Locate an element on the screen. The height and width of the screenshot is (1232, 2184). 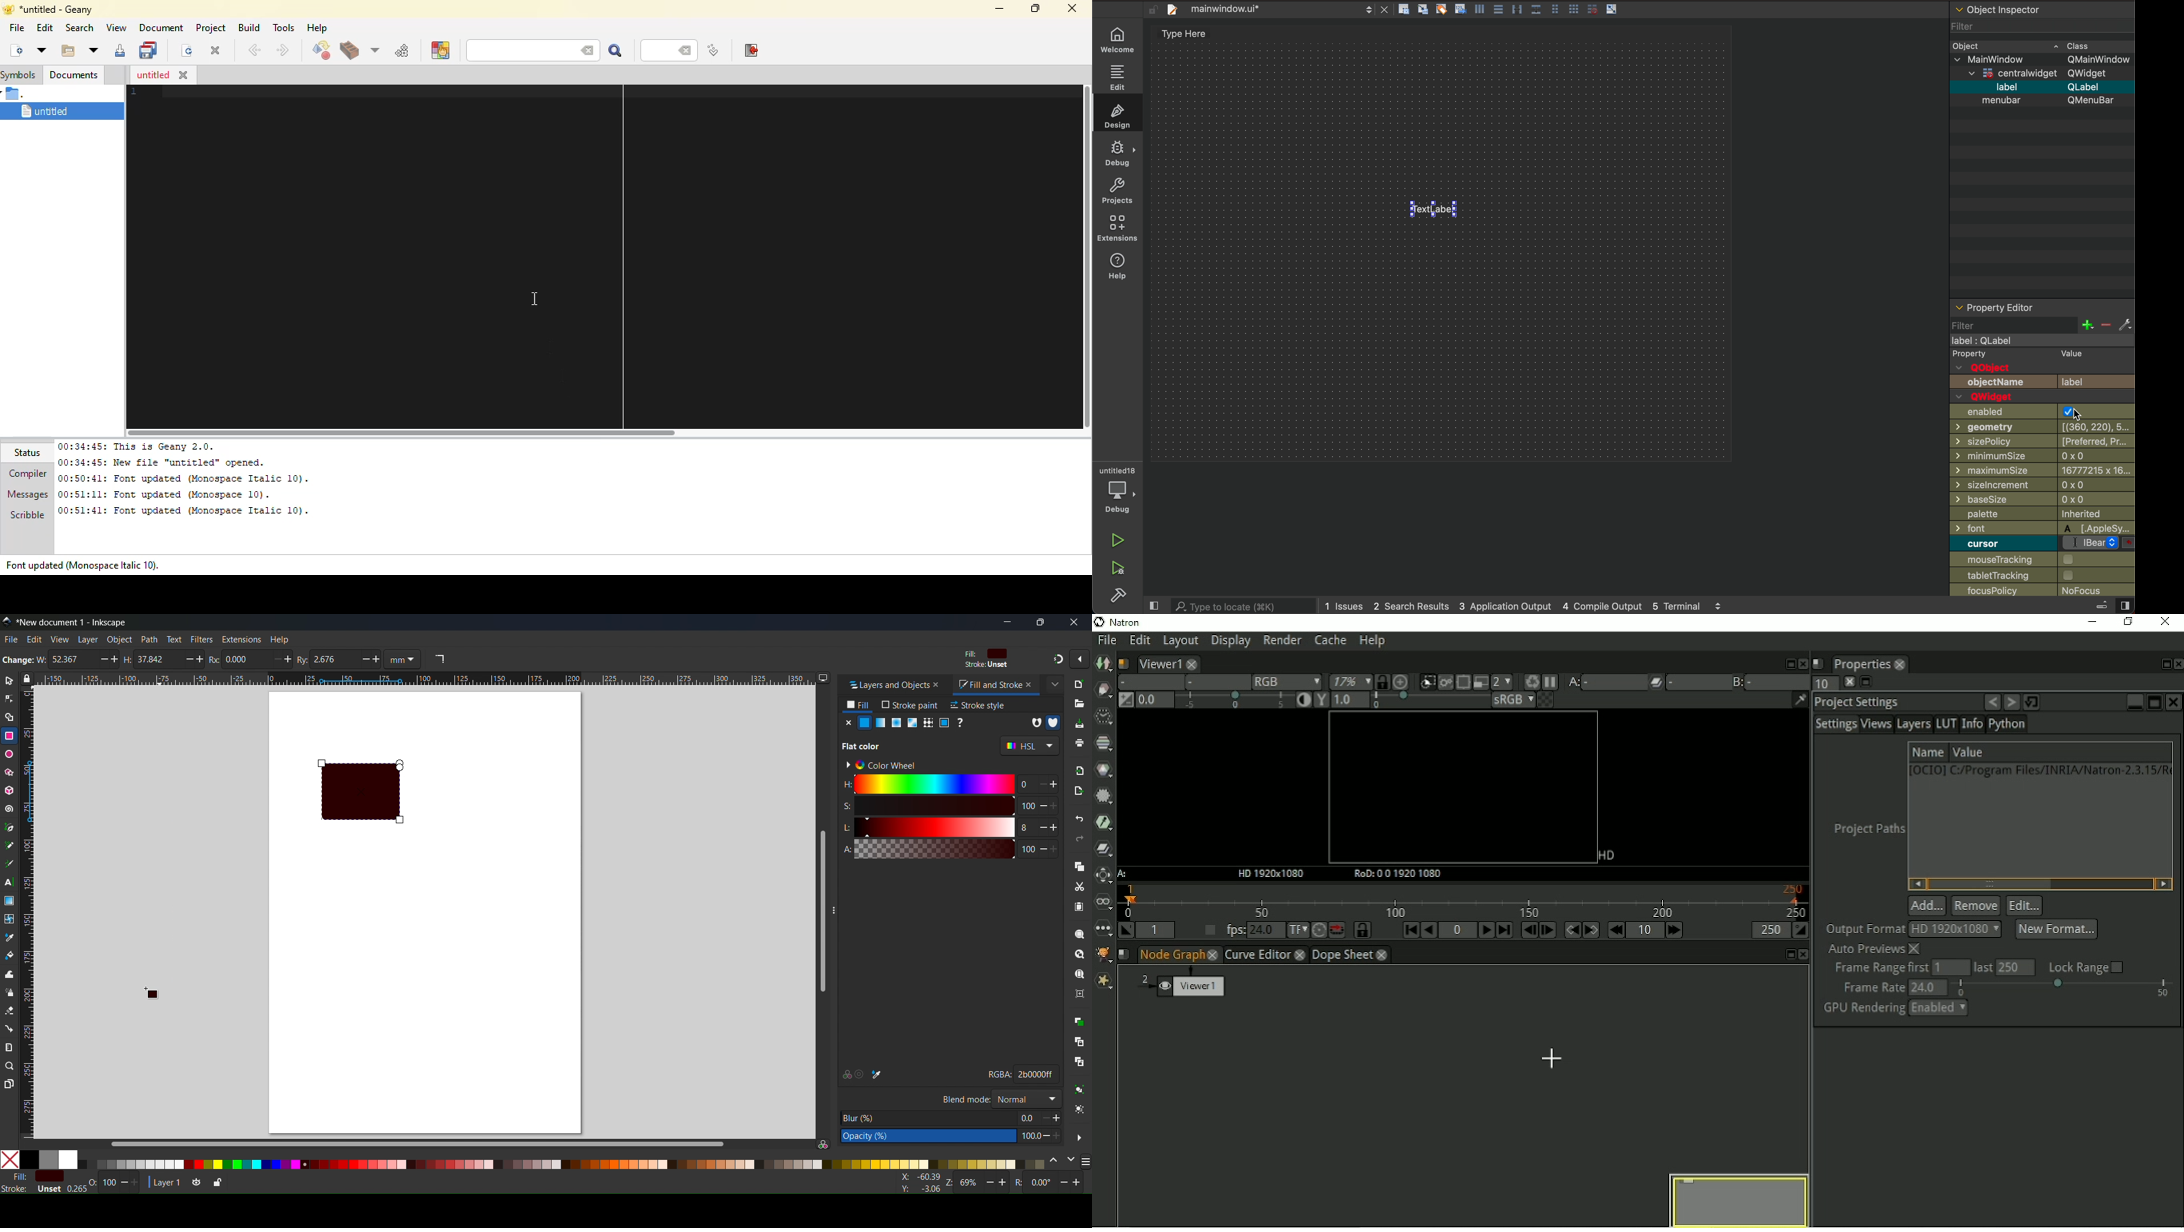
type here is located at coordinates (1192, 38).